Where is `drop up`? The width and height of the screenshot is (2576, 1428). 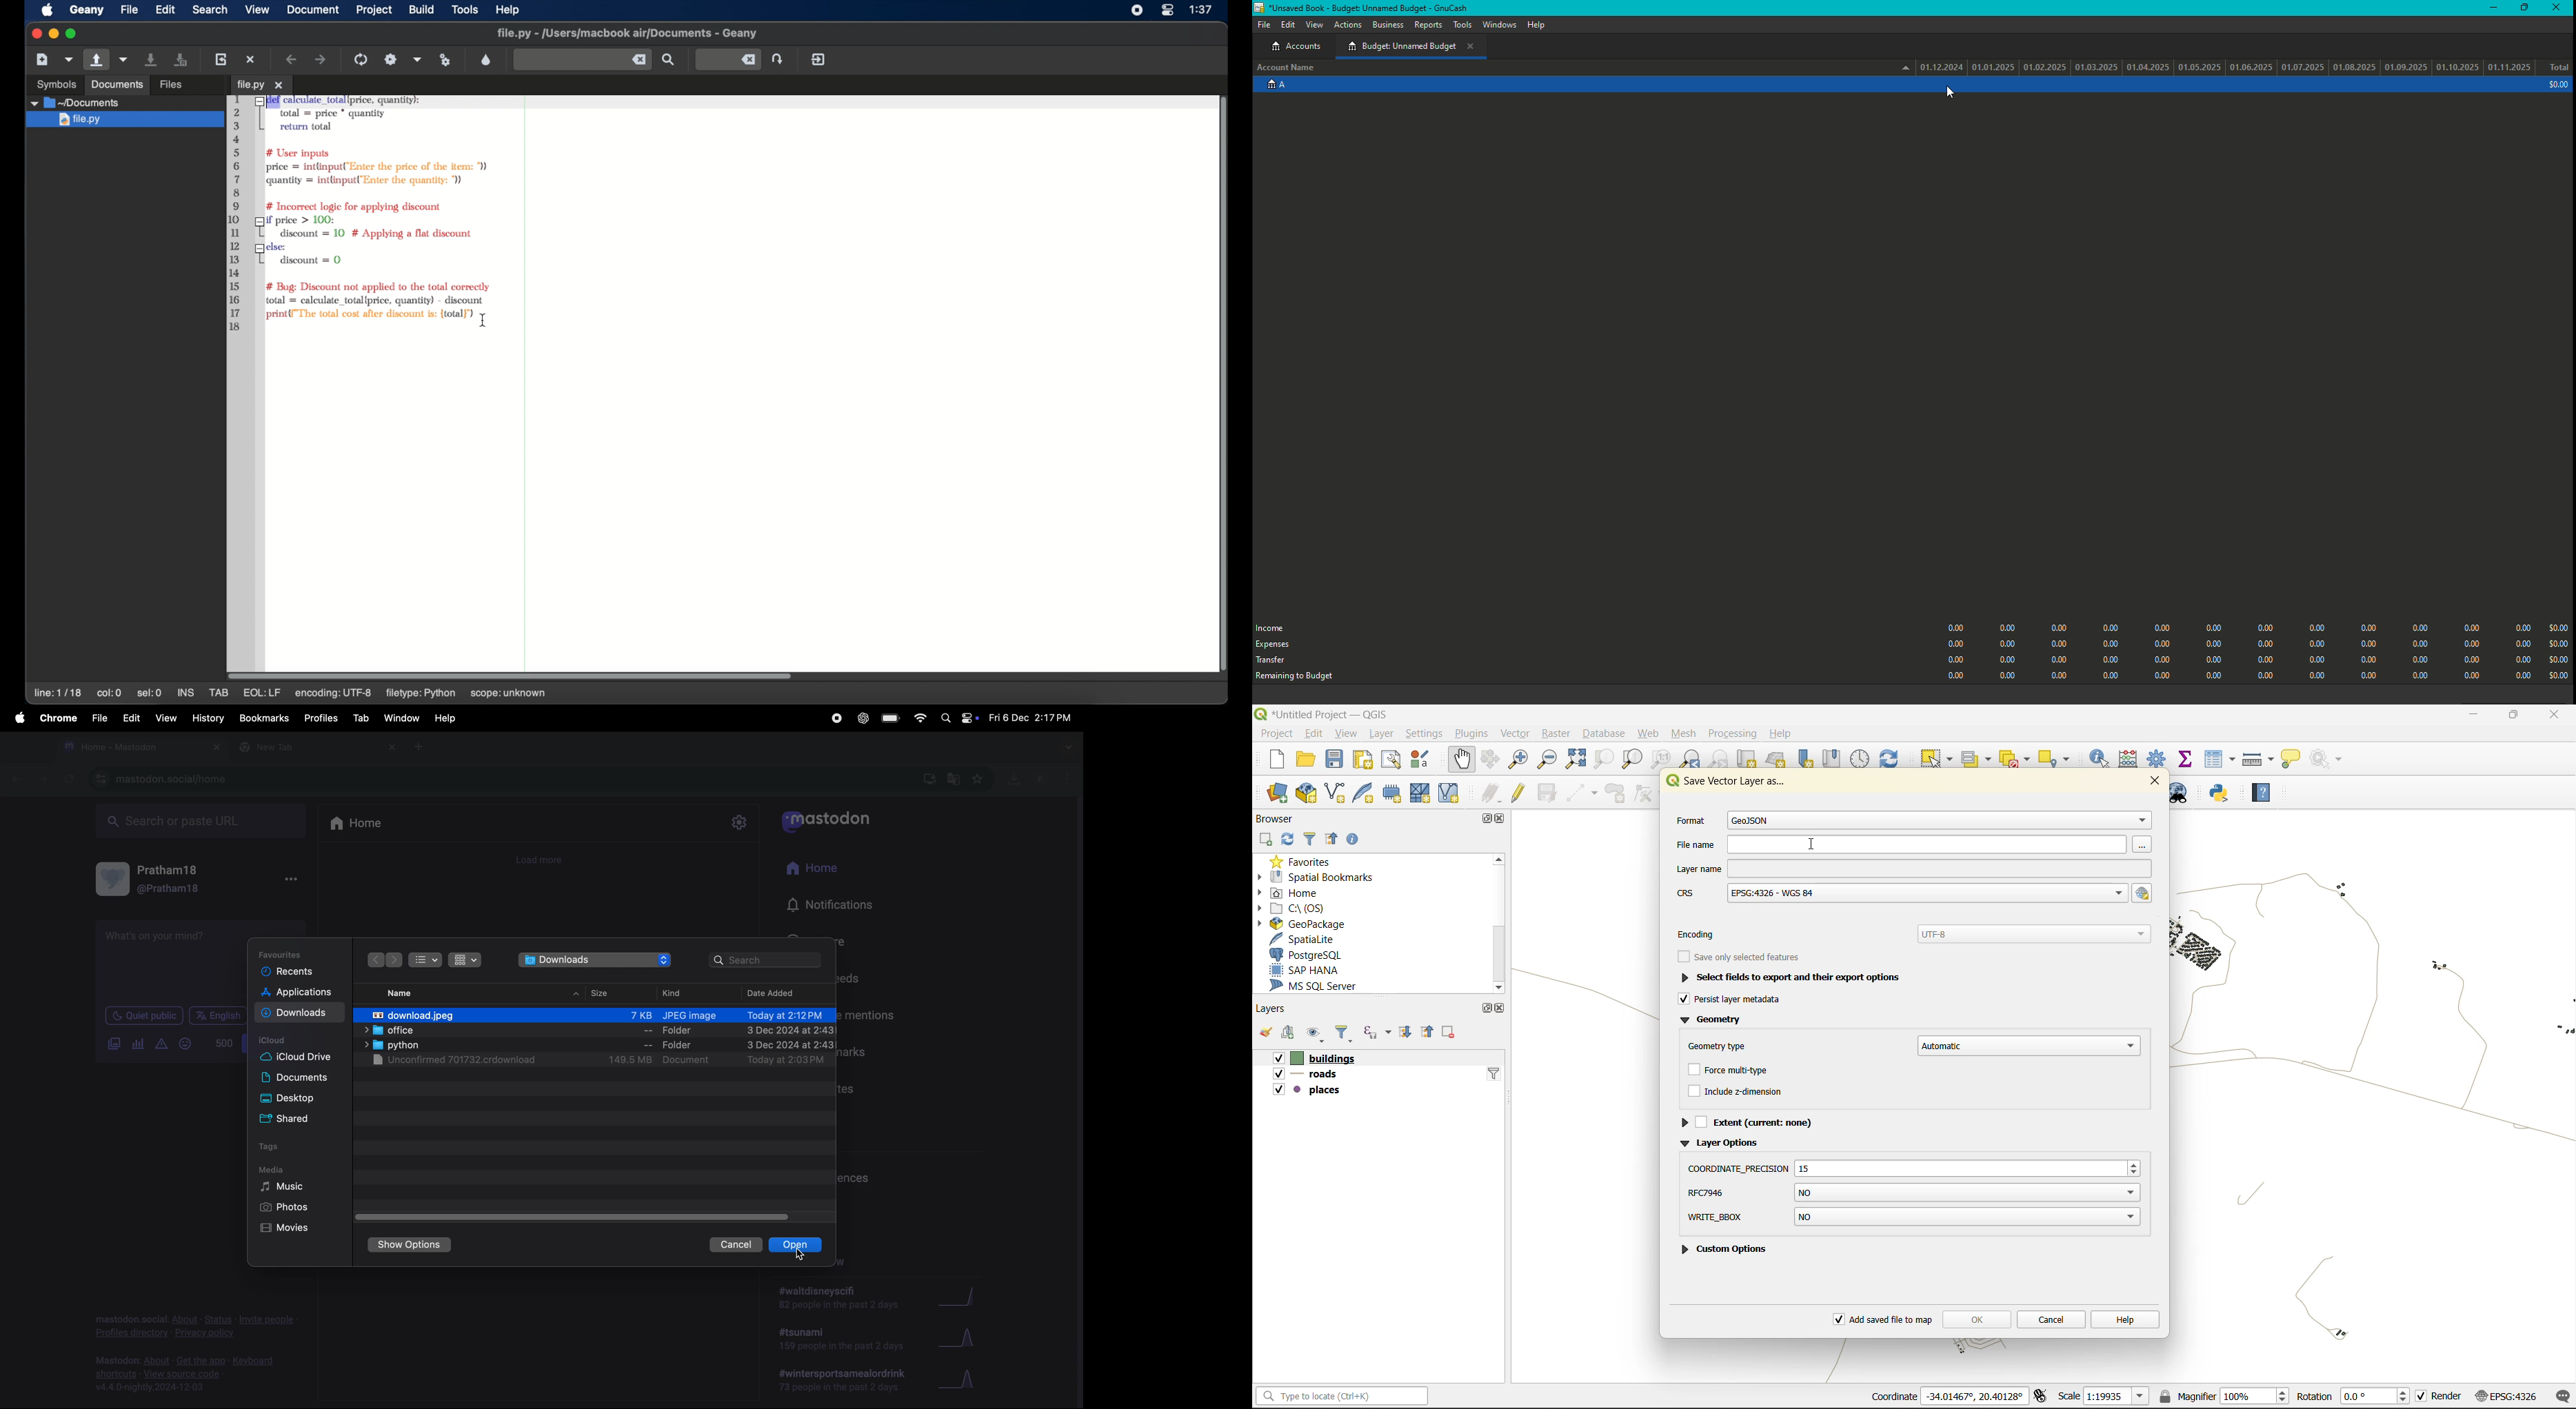
drop up is located at coordinates (577, 992).